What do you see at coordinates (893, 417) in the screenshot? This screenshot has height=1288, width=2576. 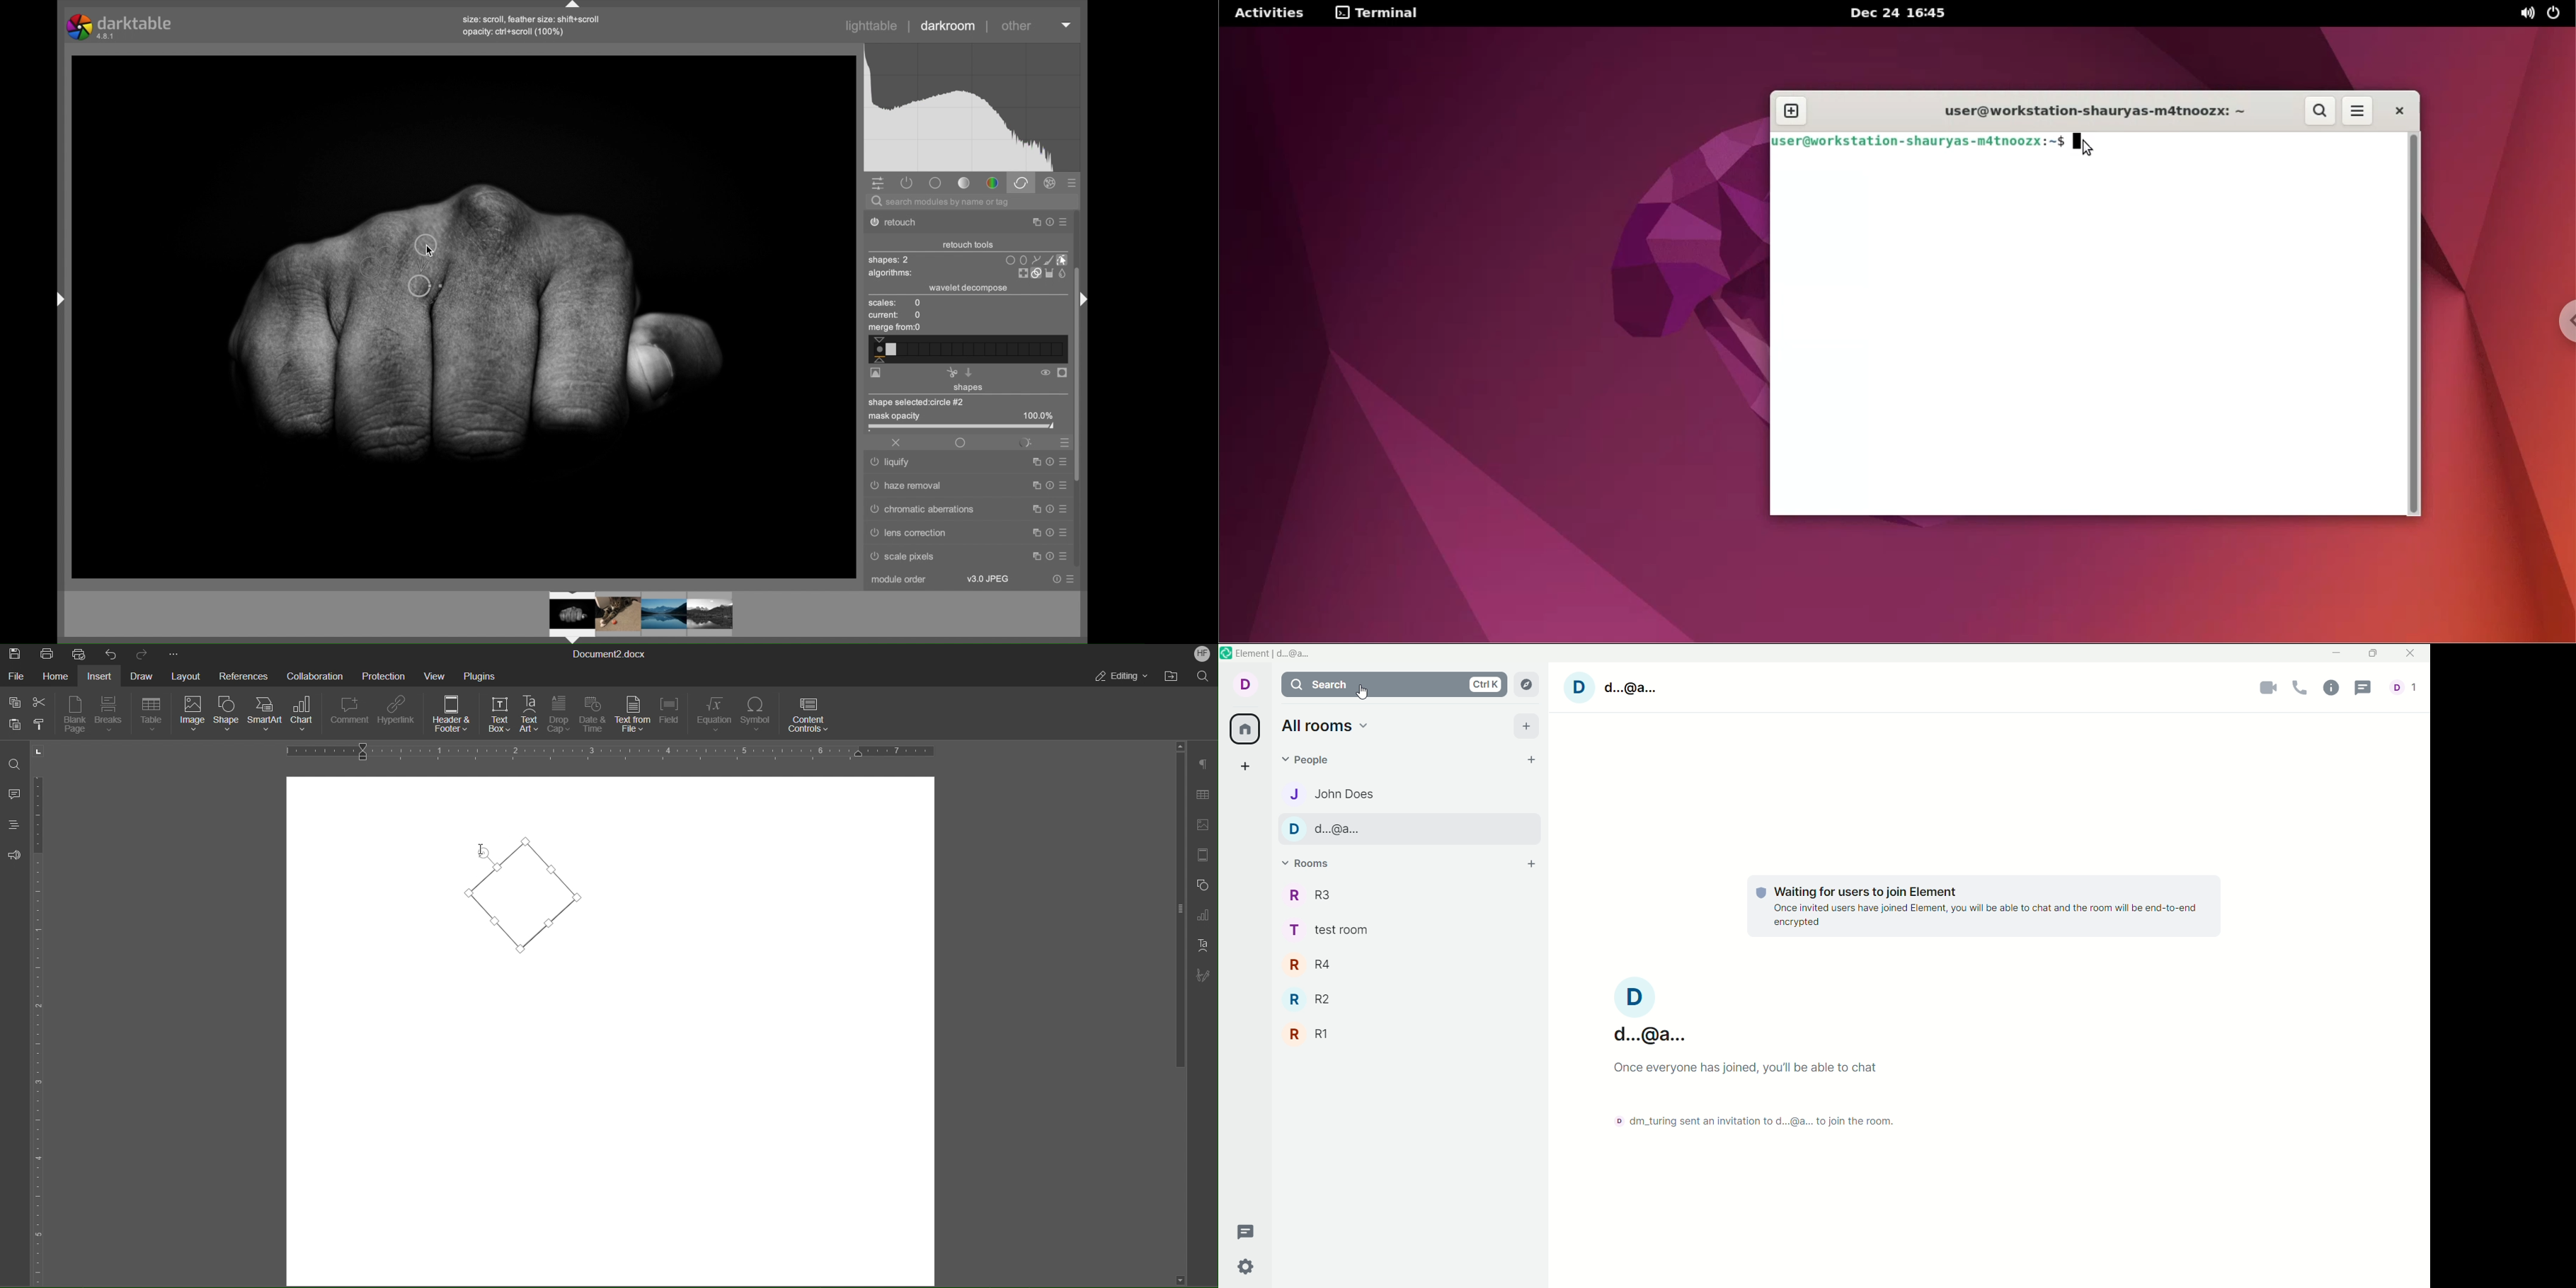 I see `mask opacity` at bounding box center [893, 417].